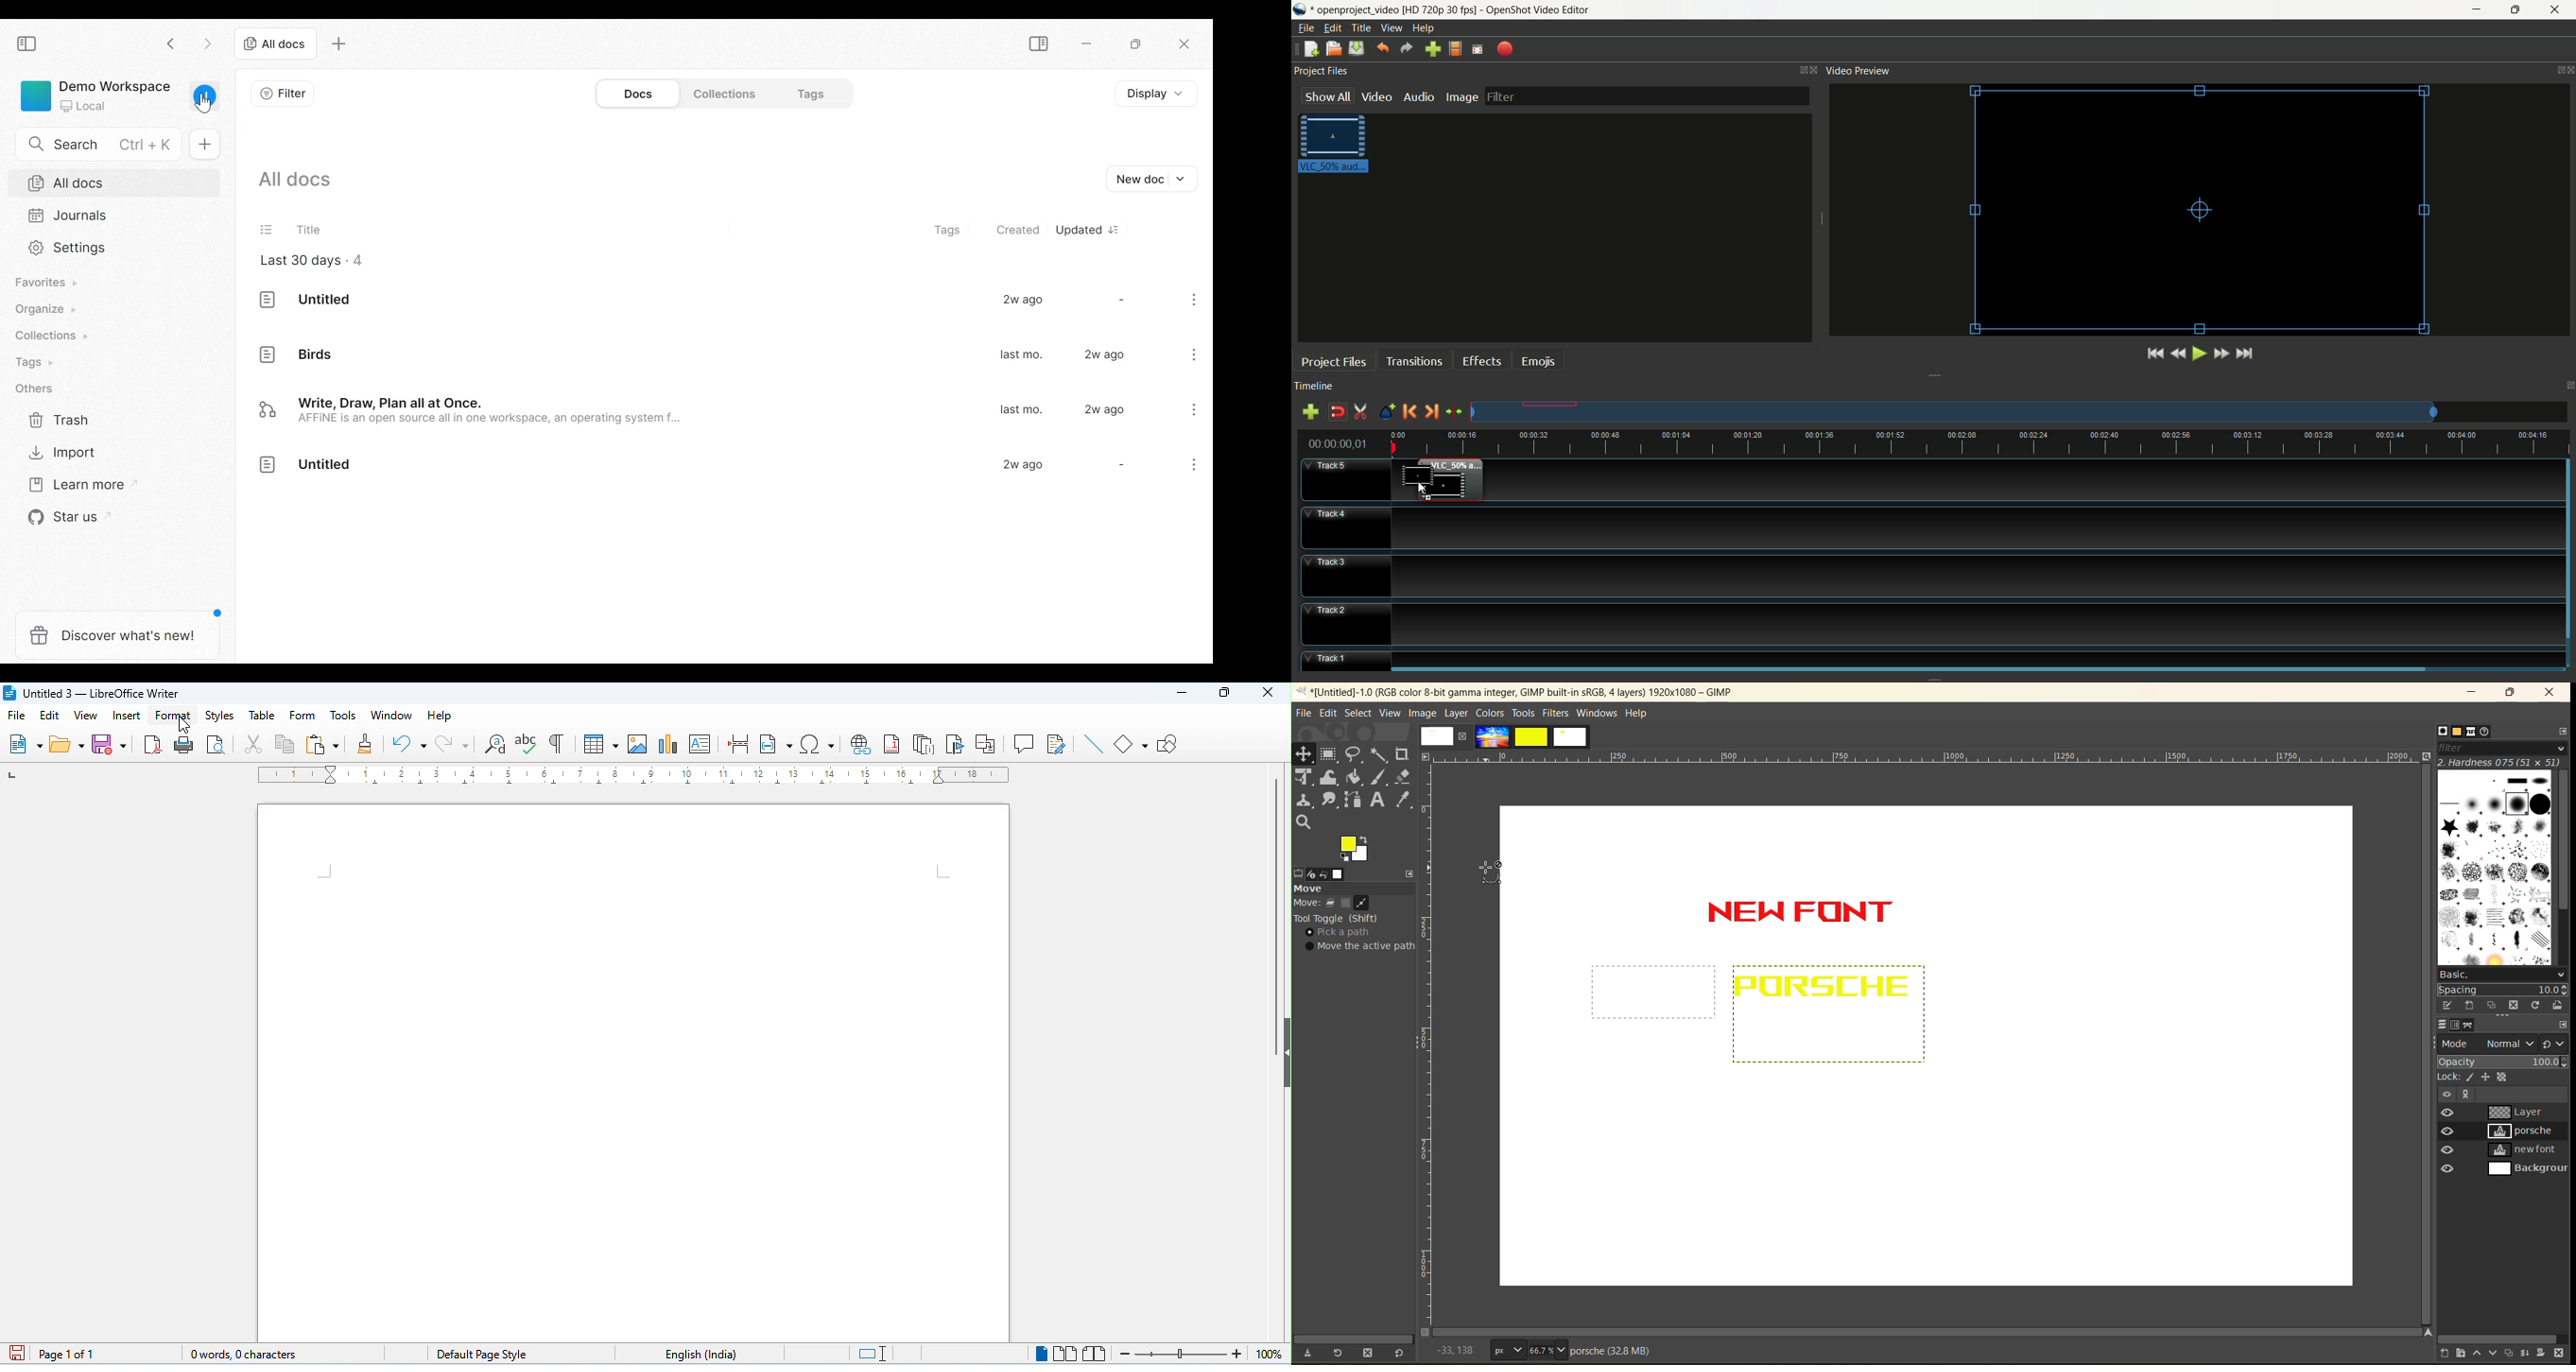  What do you see at coordinates (1266, 692) in the screenshot?
I see `close` at bounding box center [1266, 692].